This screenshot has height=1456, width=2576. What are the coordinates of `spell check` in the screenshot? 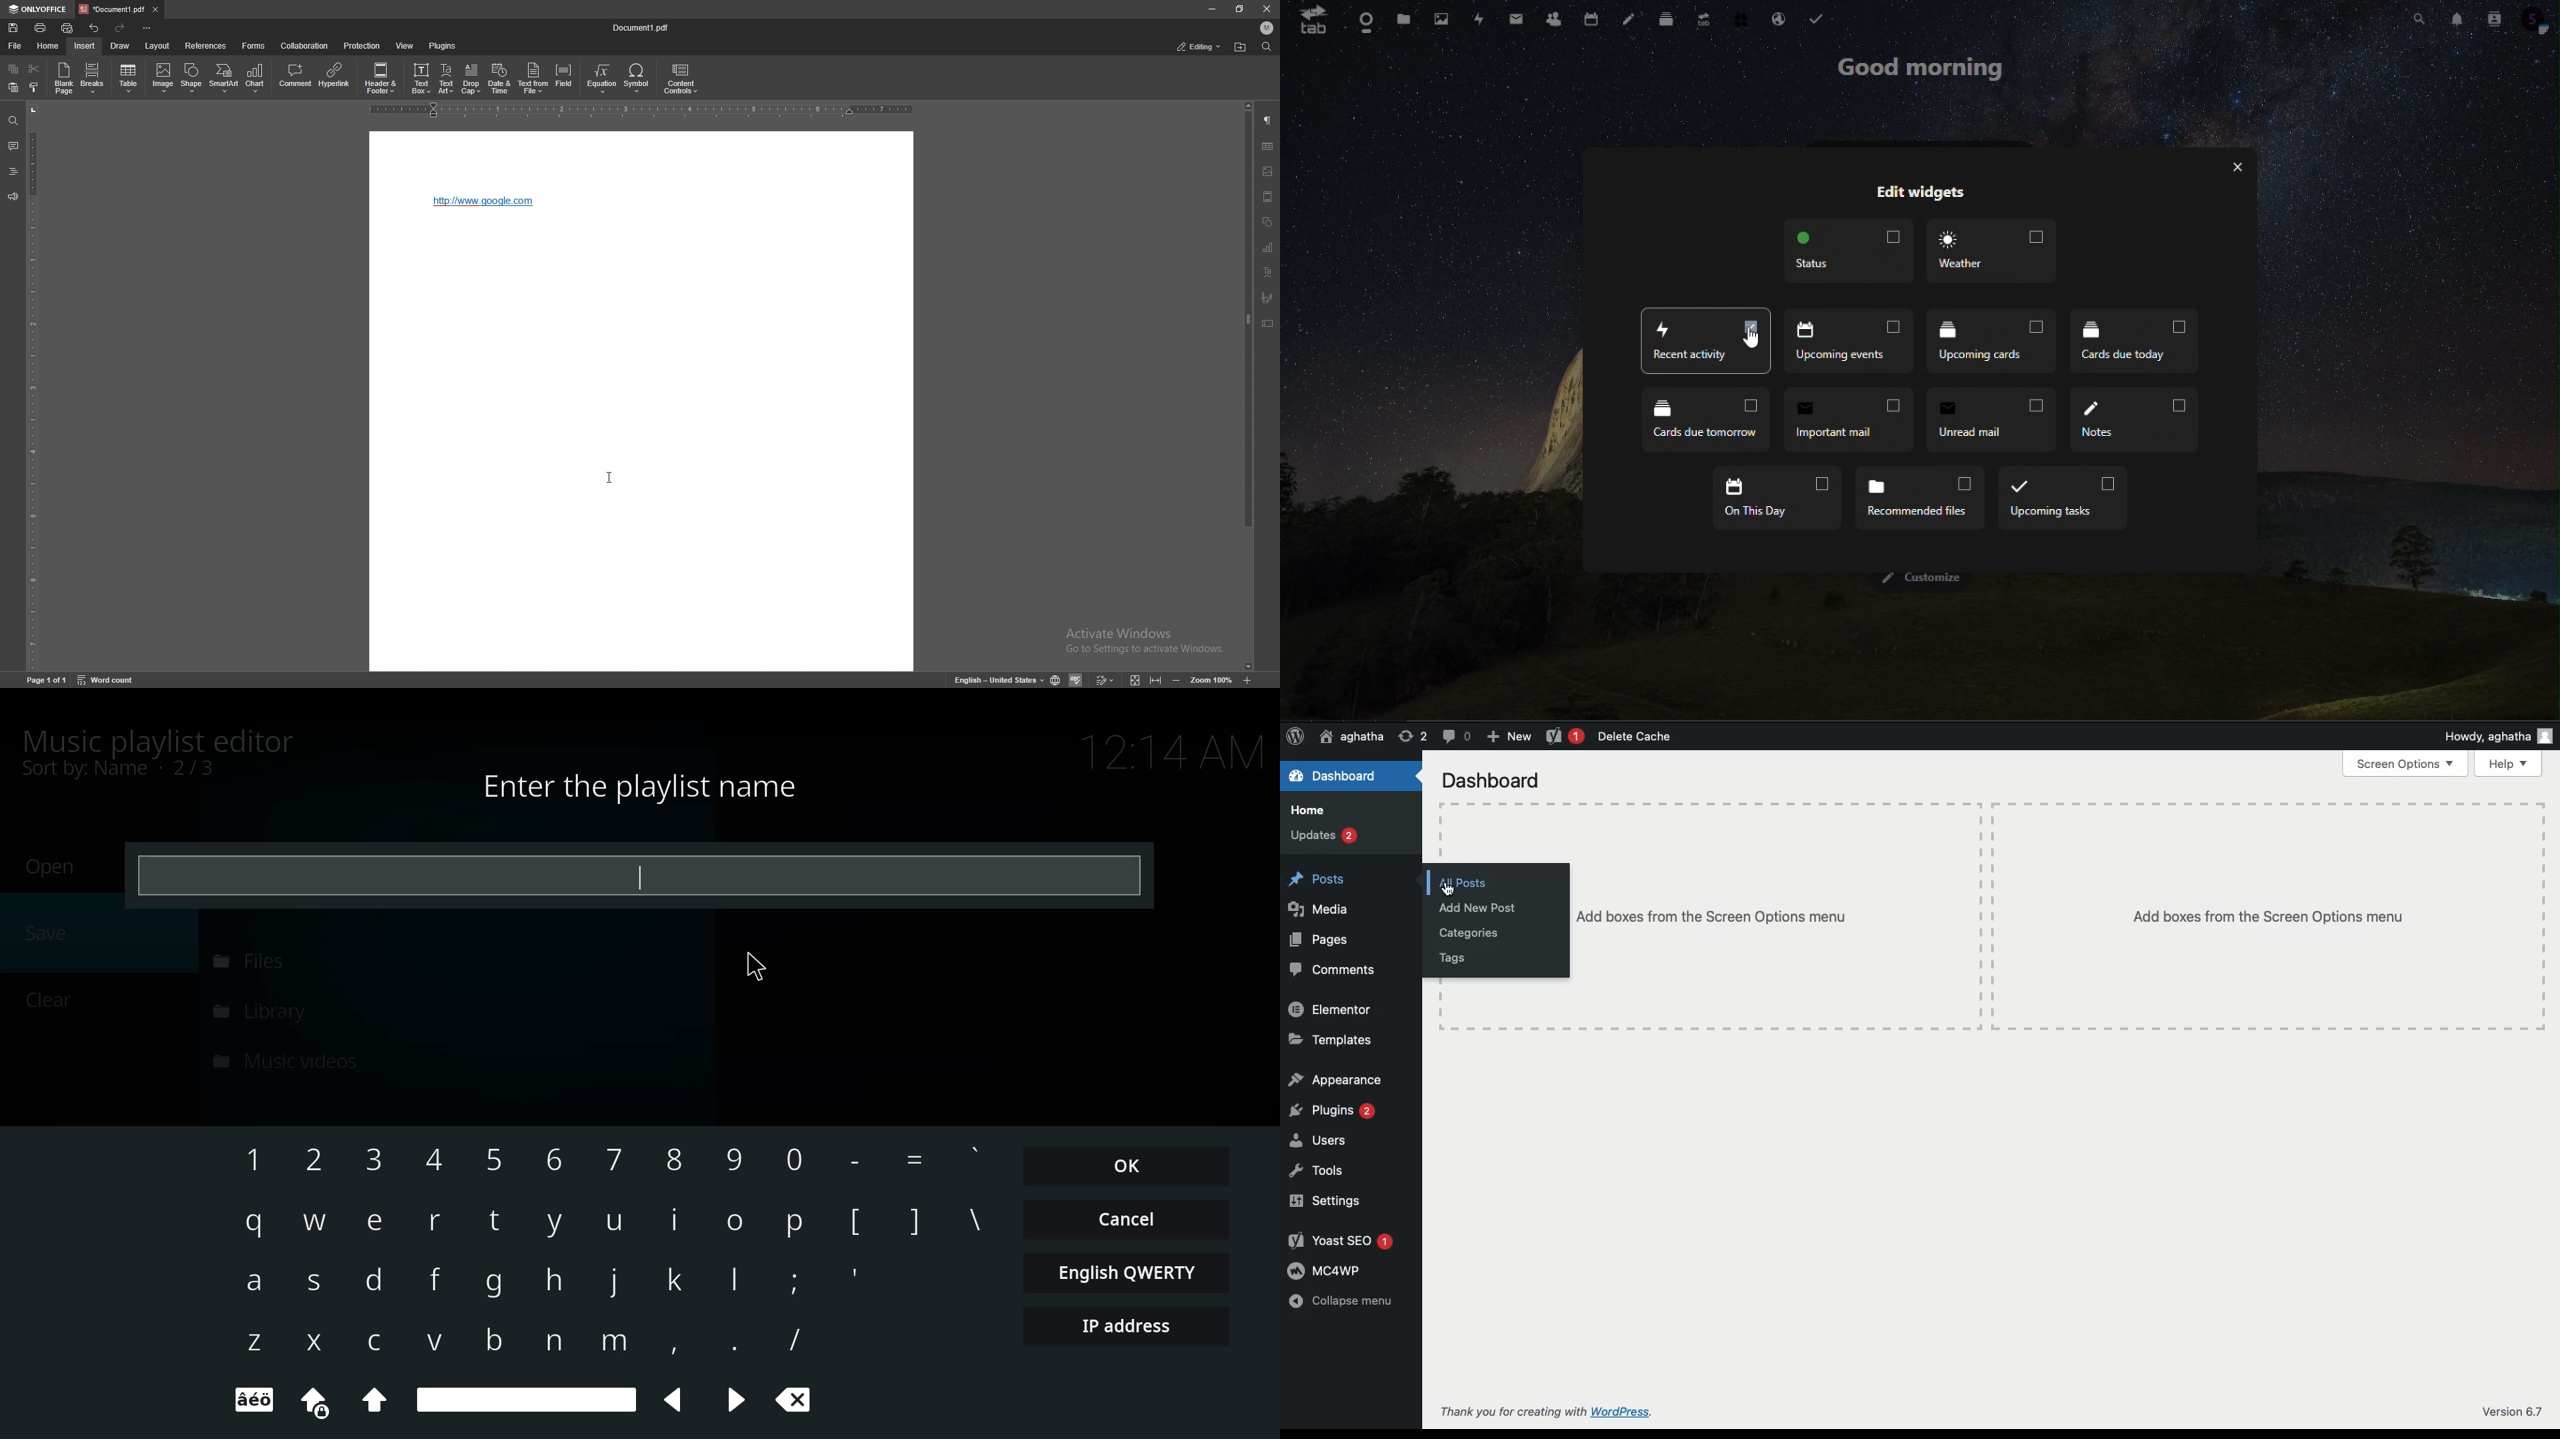 It's located at (1077, 679).